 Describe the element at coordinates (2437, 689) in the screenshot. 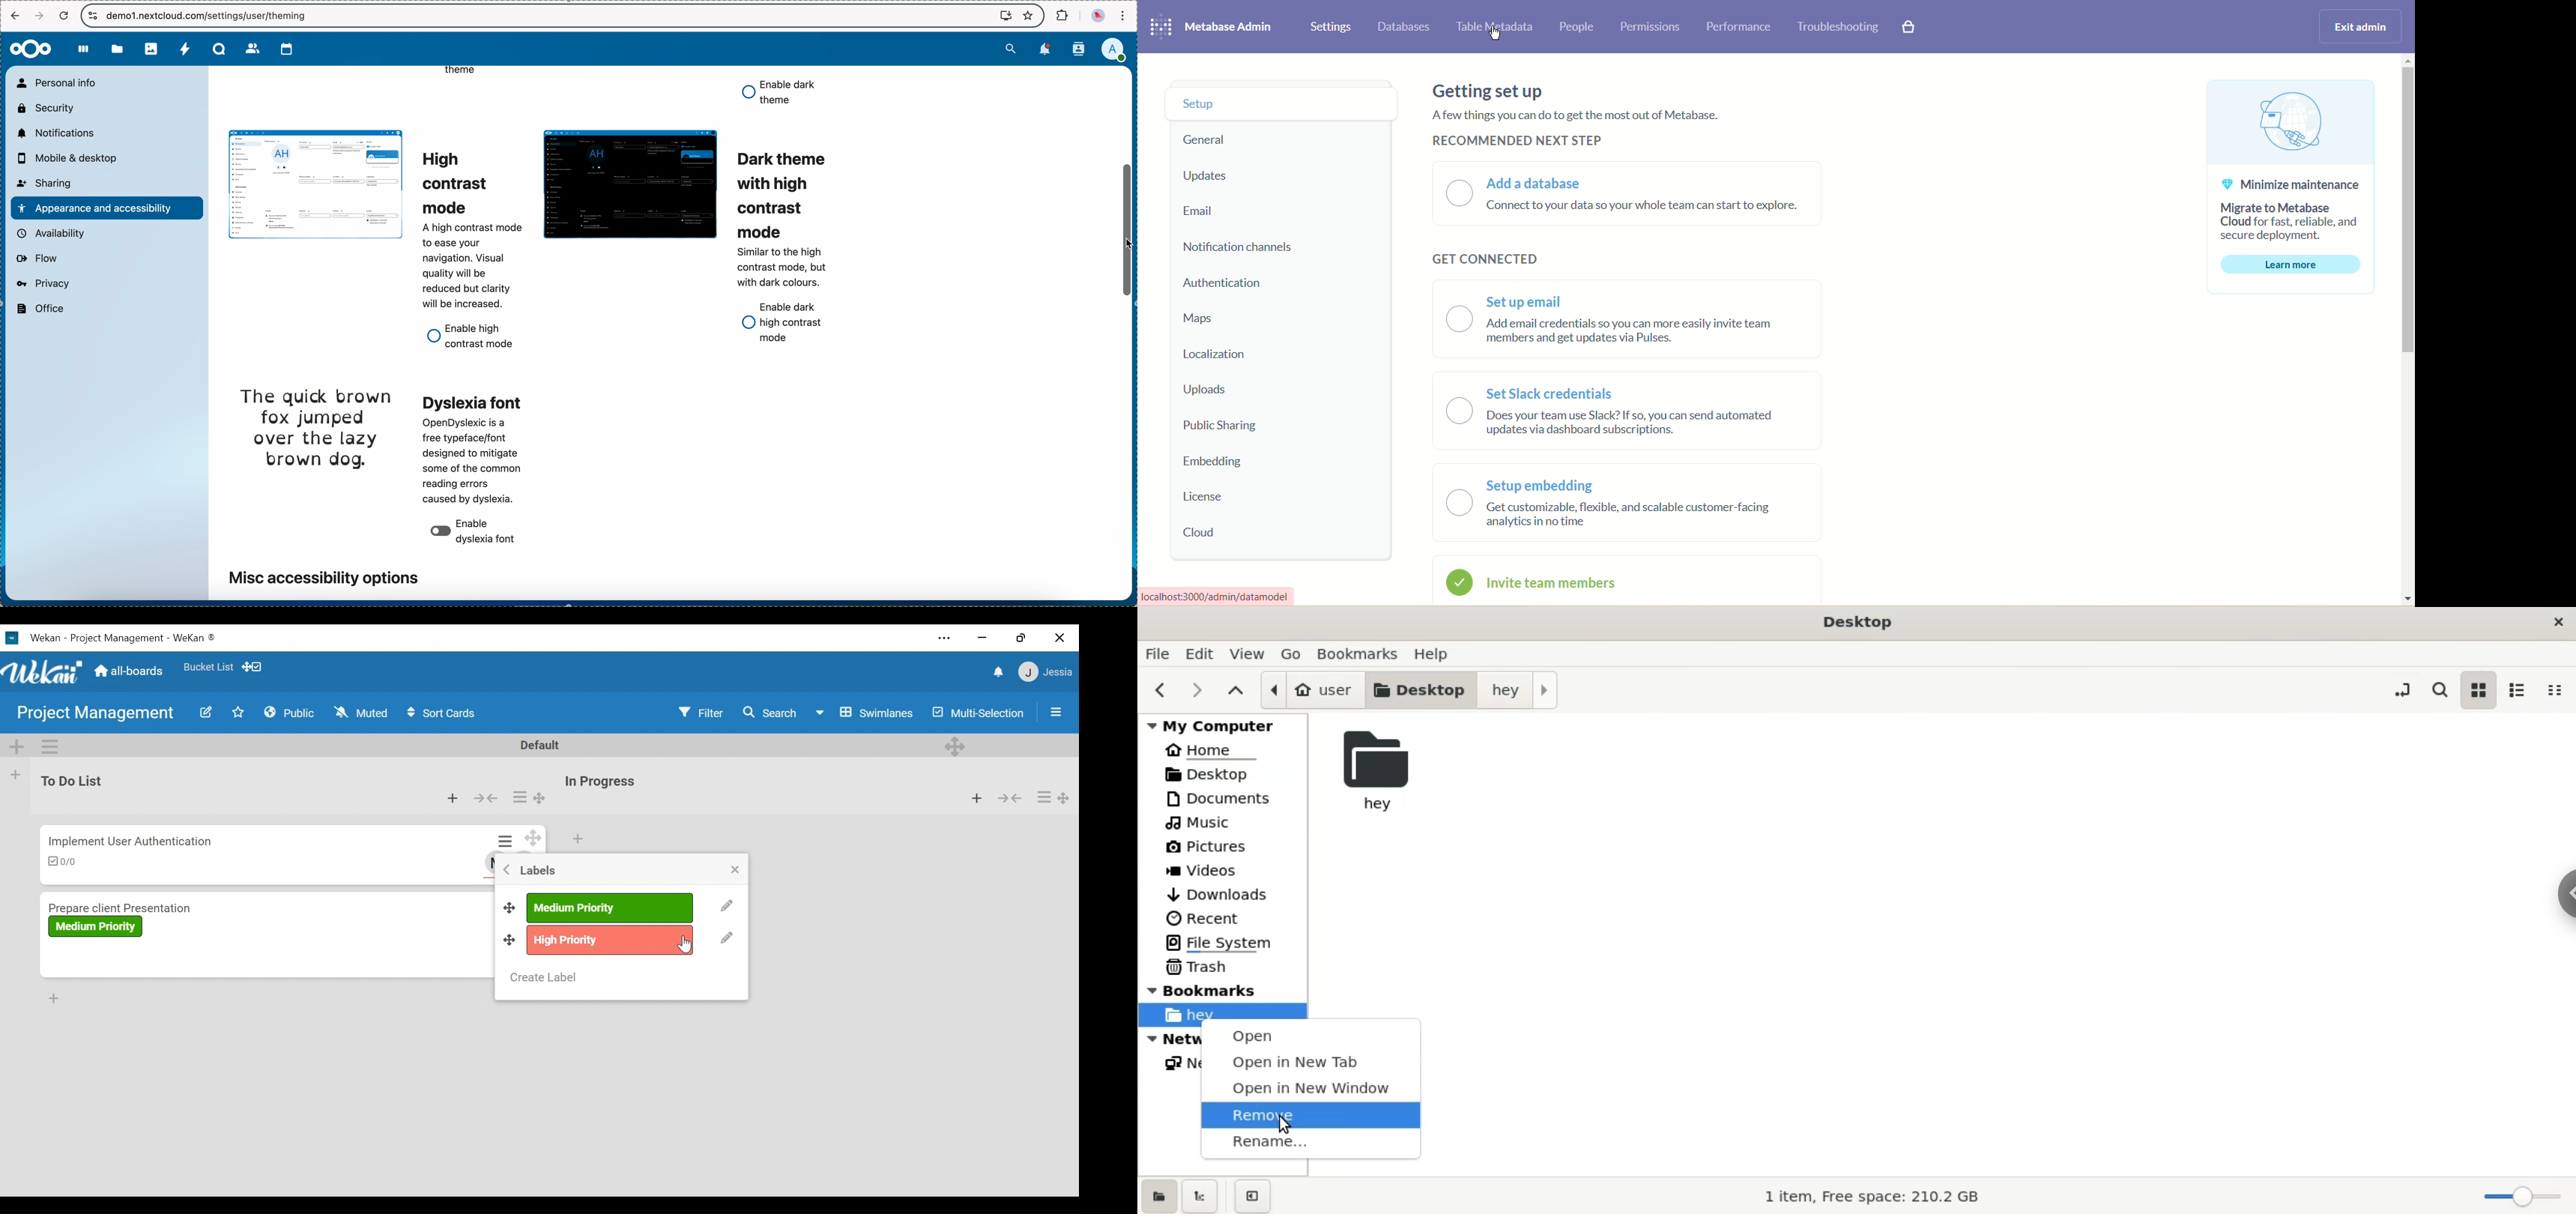

I see `search ` at that location.